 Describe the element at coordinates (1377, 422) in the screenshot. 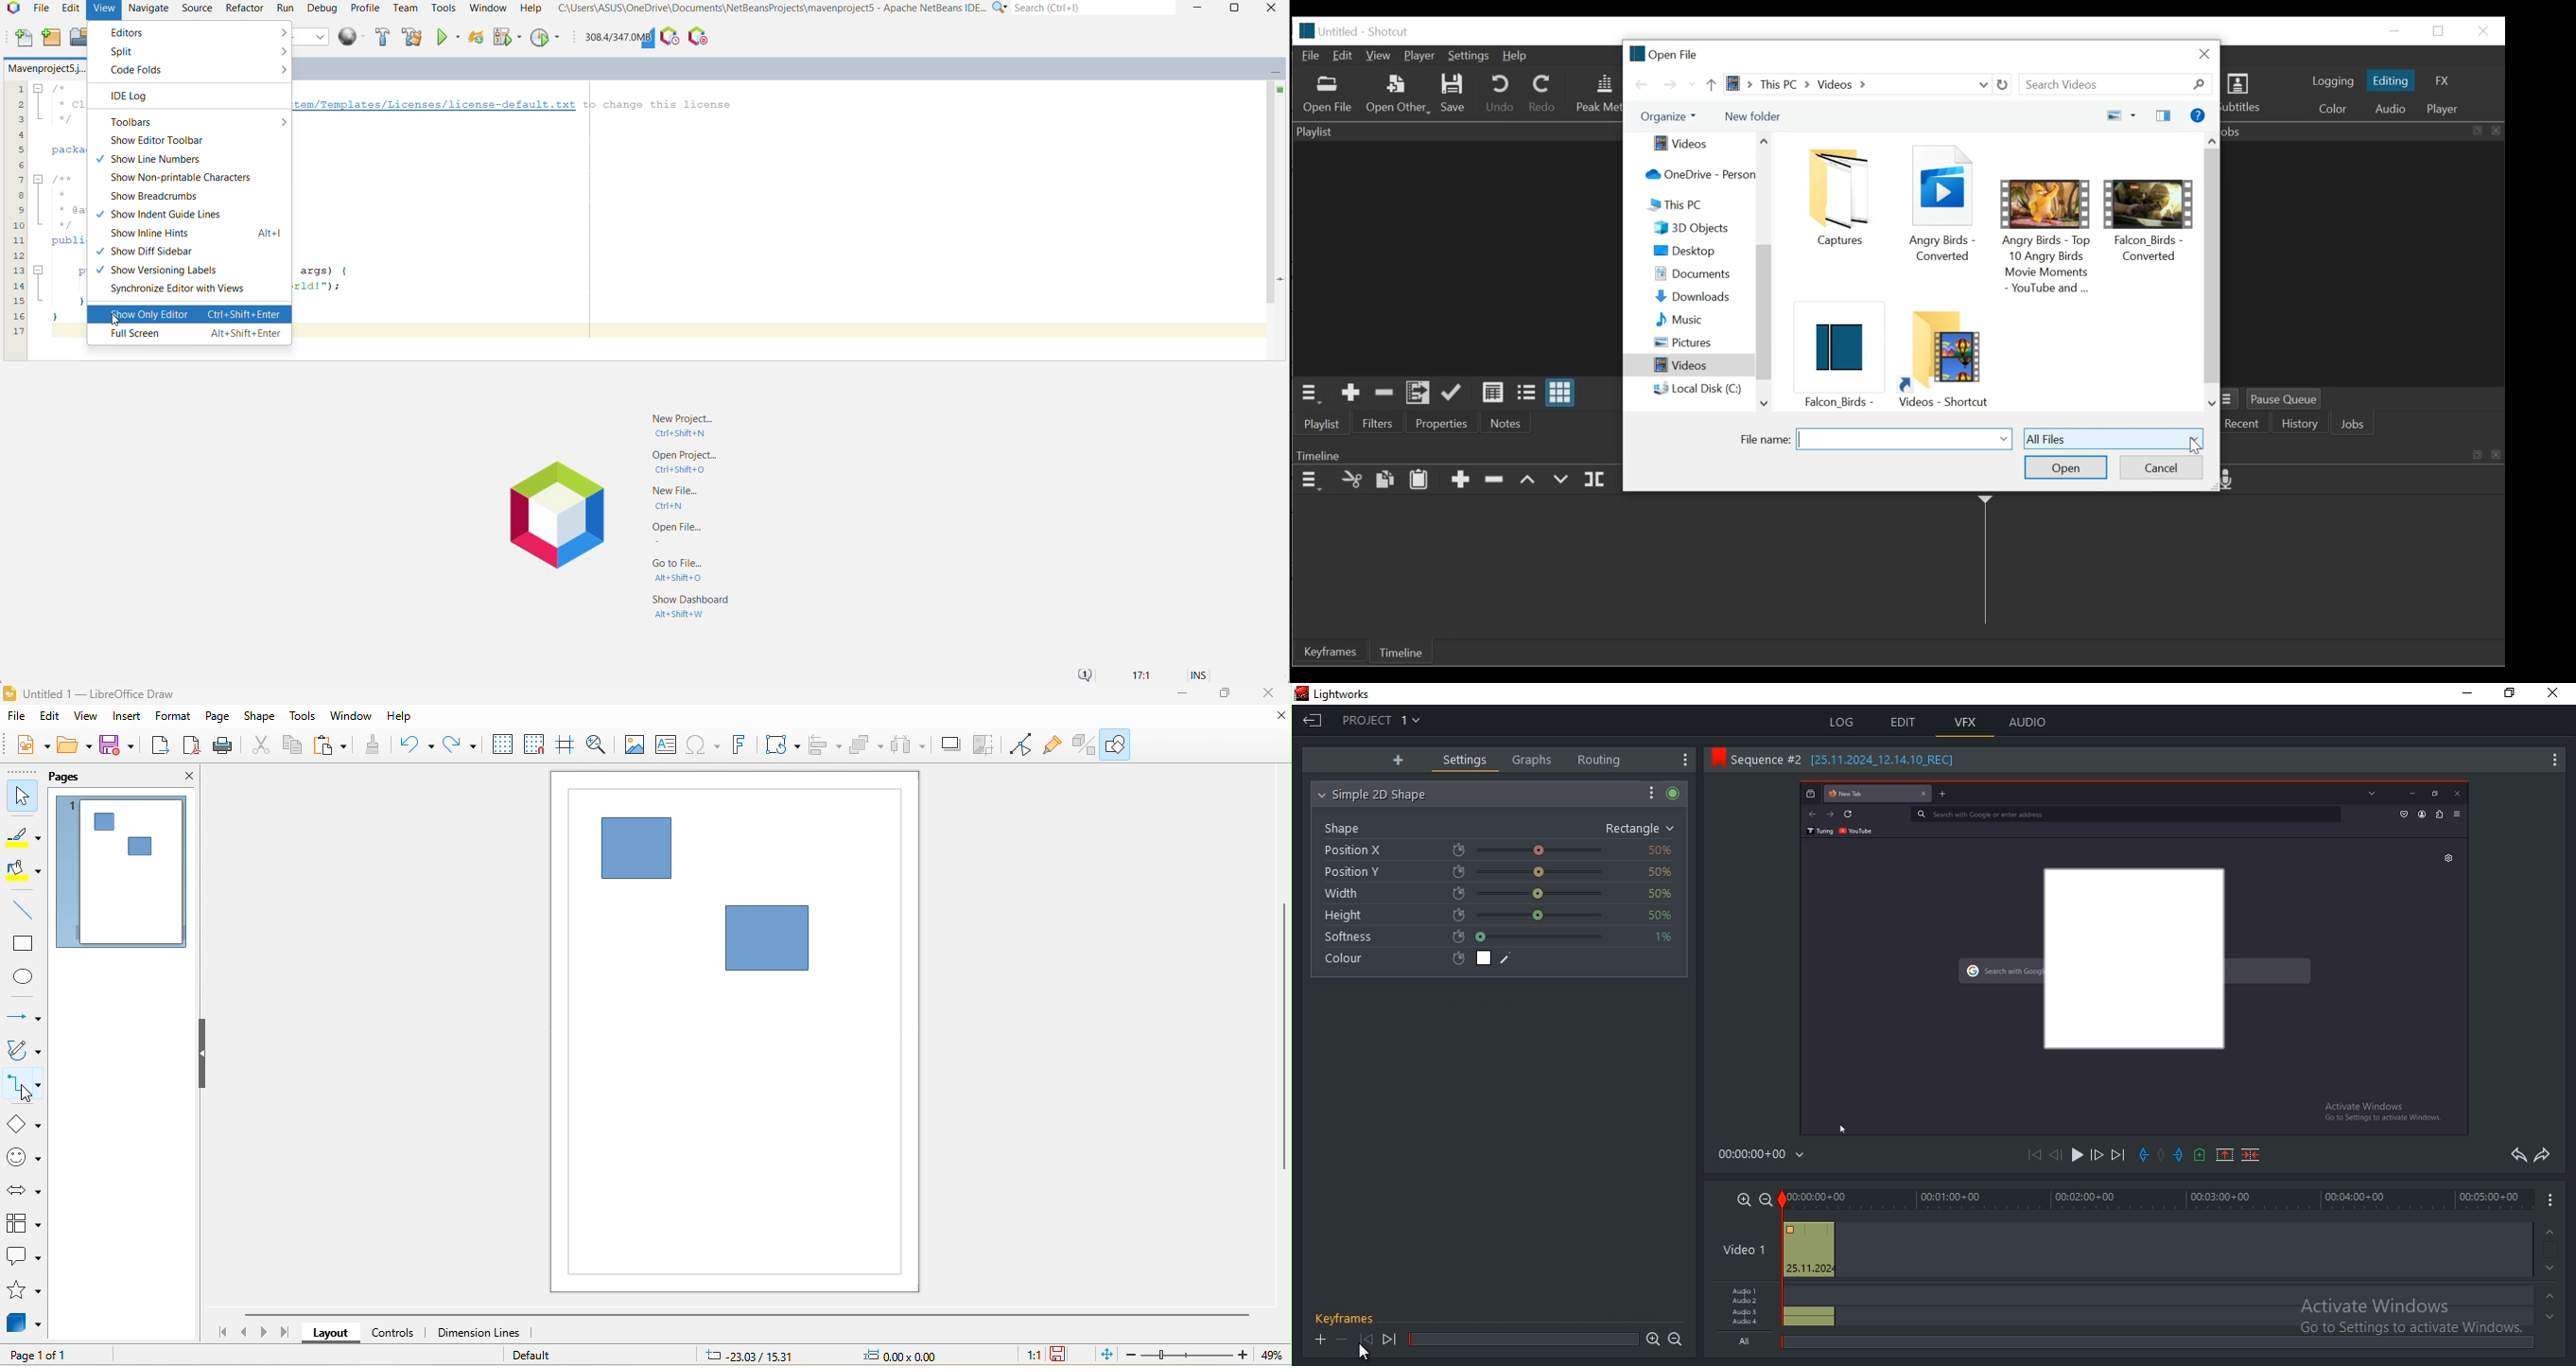

I see `Filters` at that location.